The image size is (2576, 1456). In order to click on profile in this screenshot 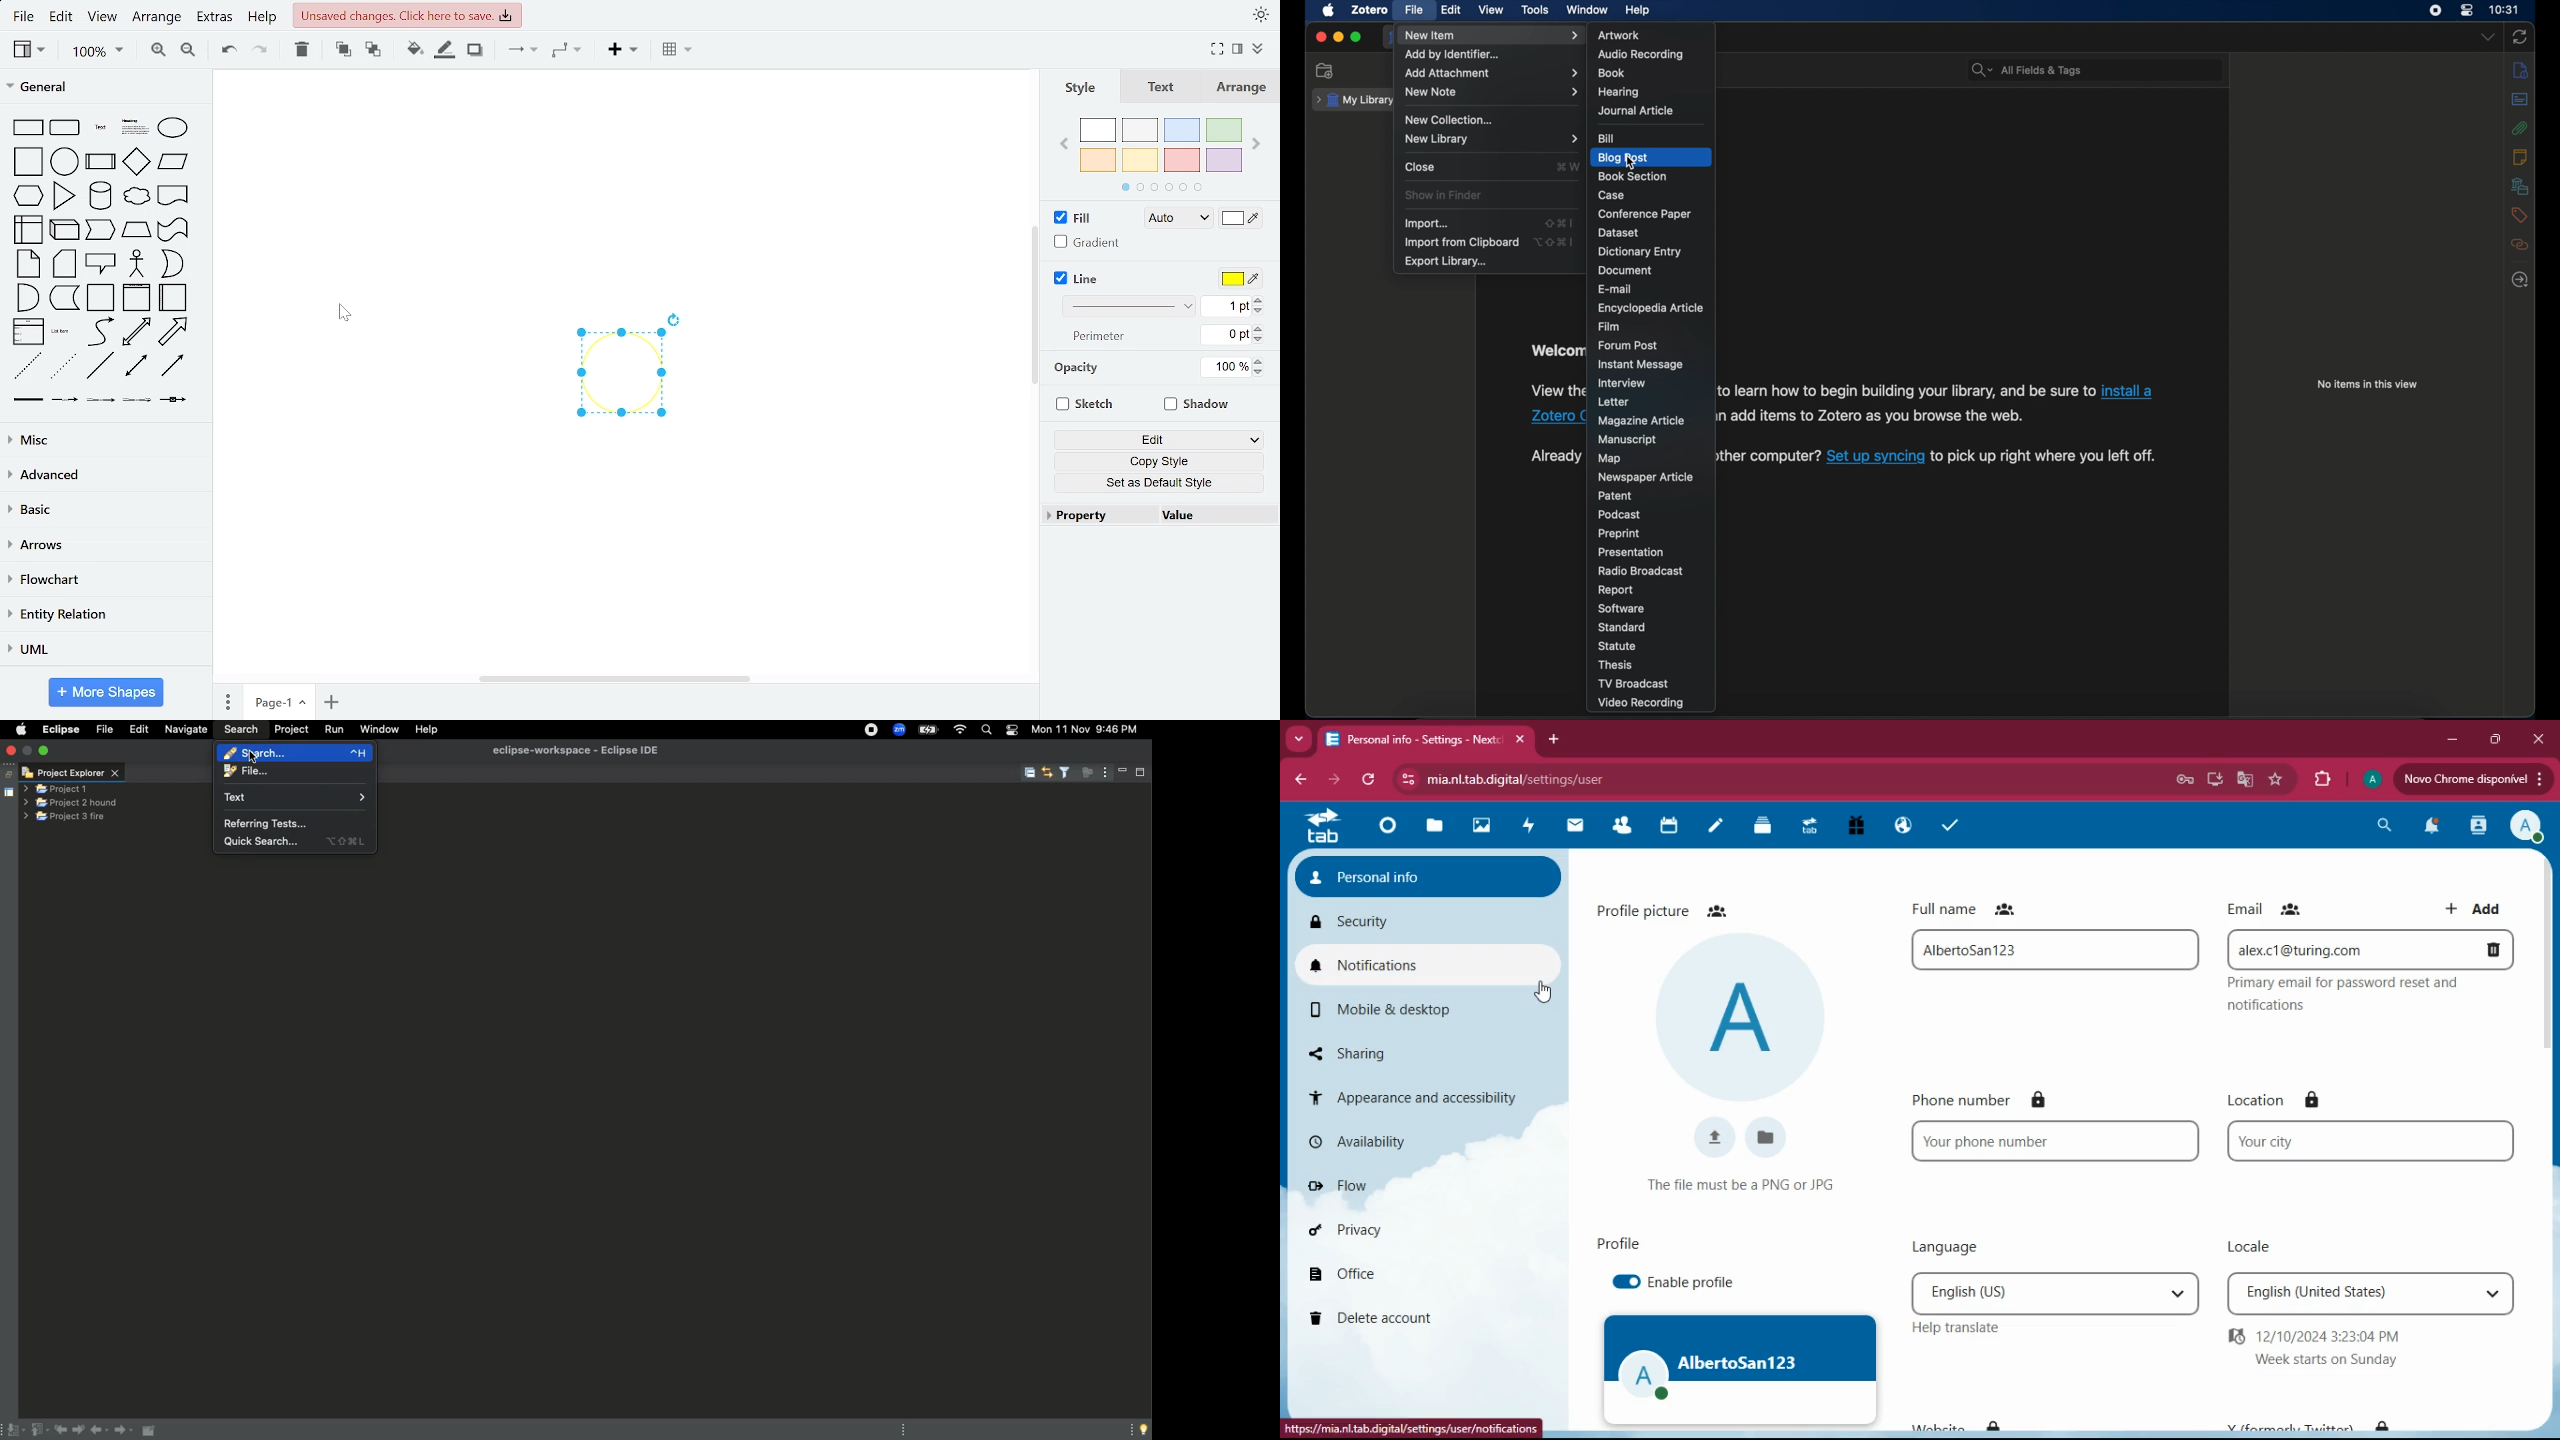, I will do `click(1742, 1369)`.